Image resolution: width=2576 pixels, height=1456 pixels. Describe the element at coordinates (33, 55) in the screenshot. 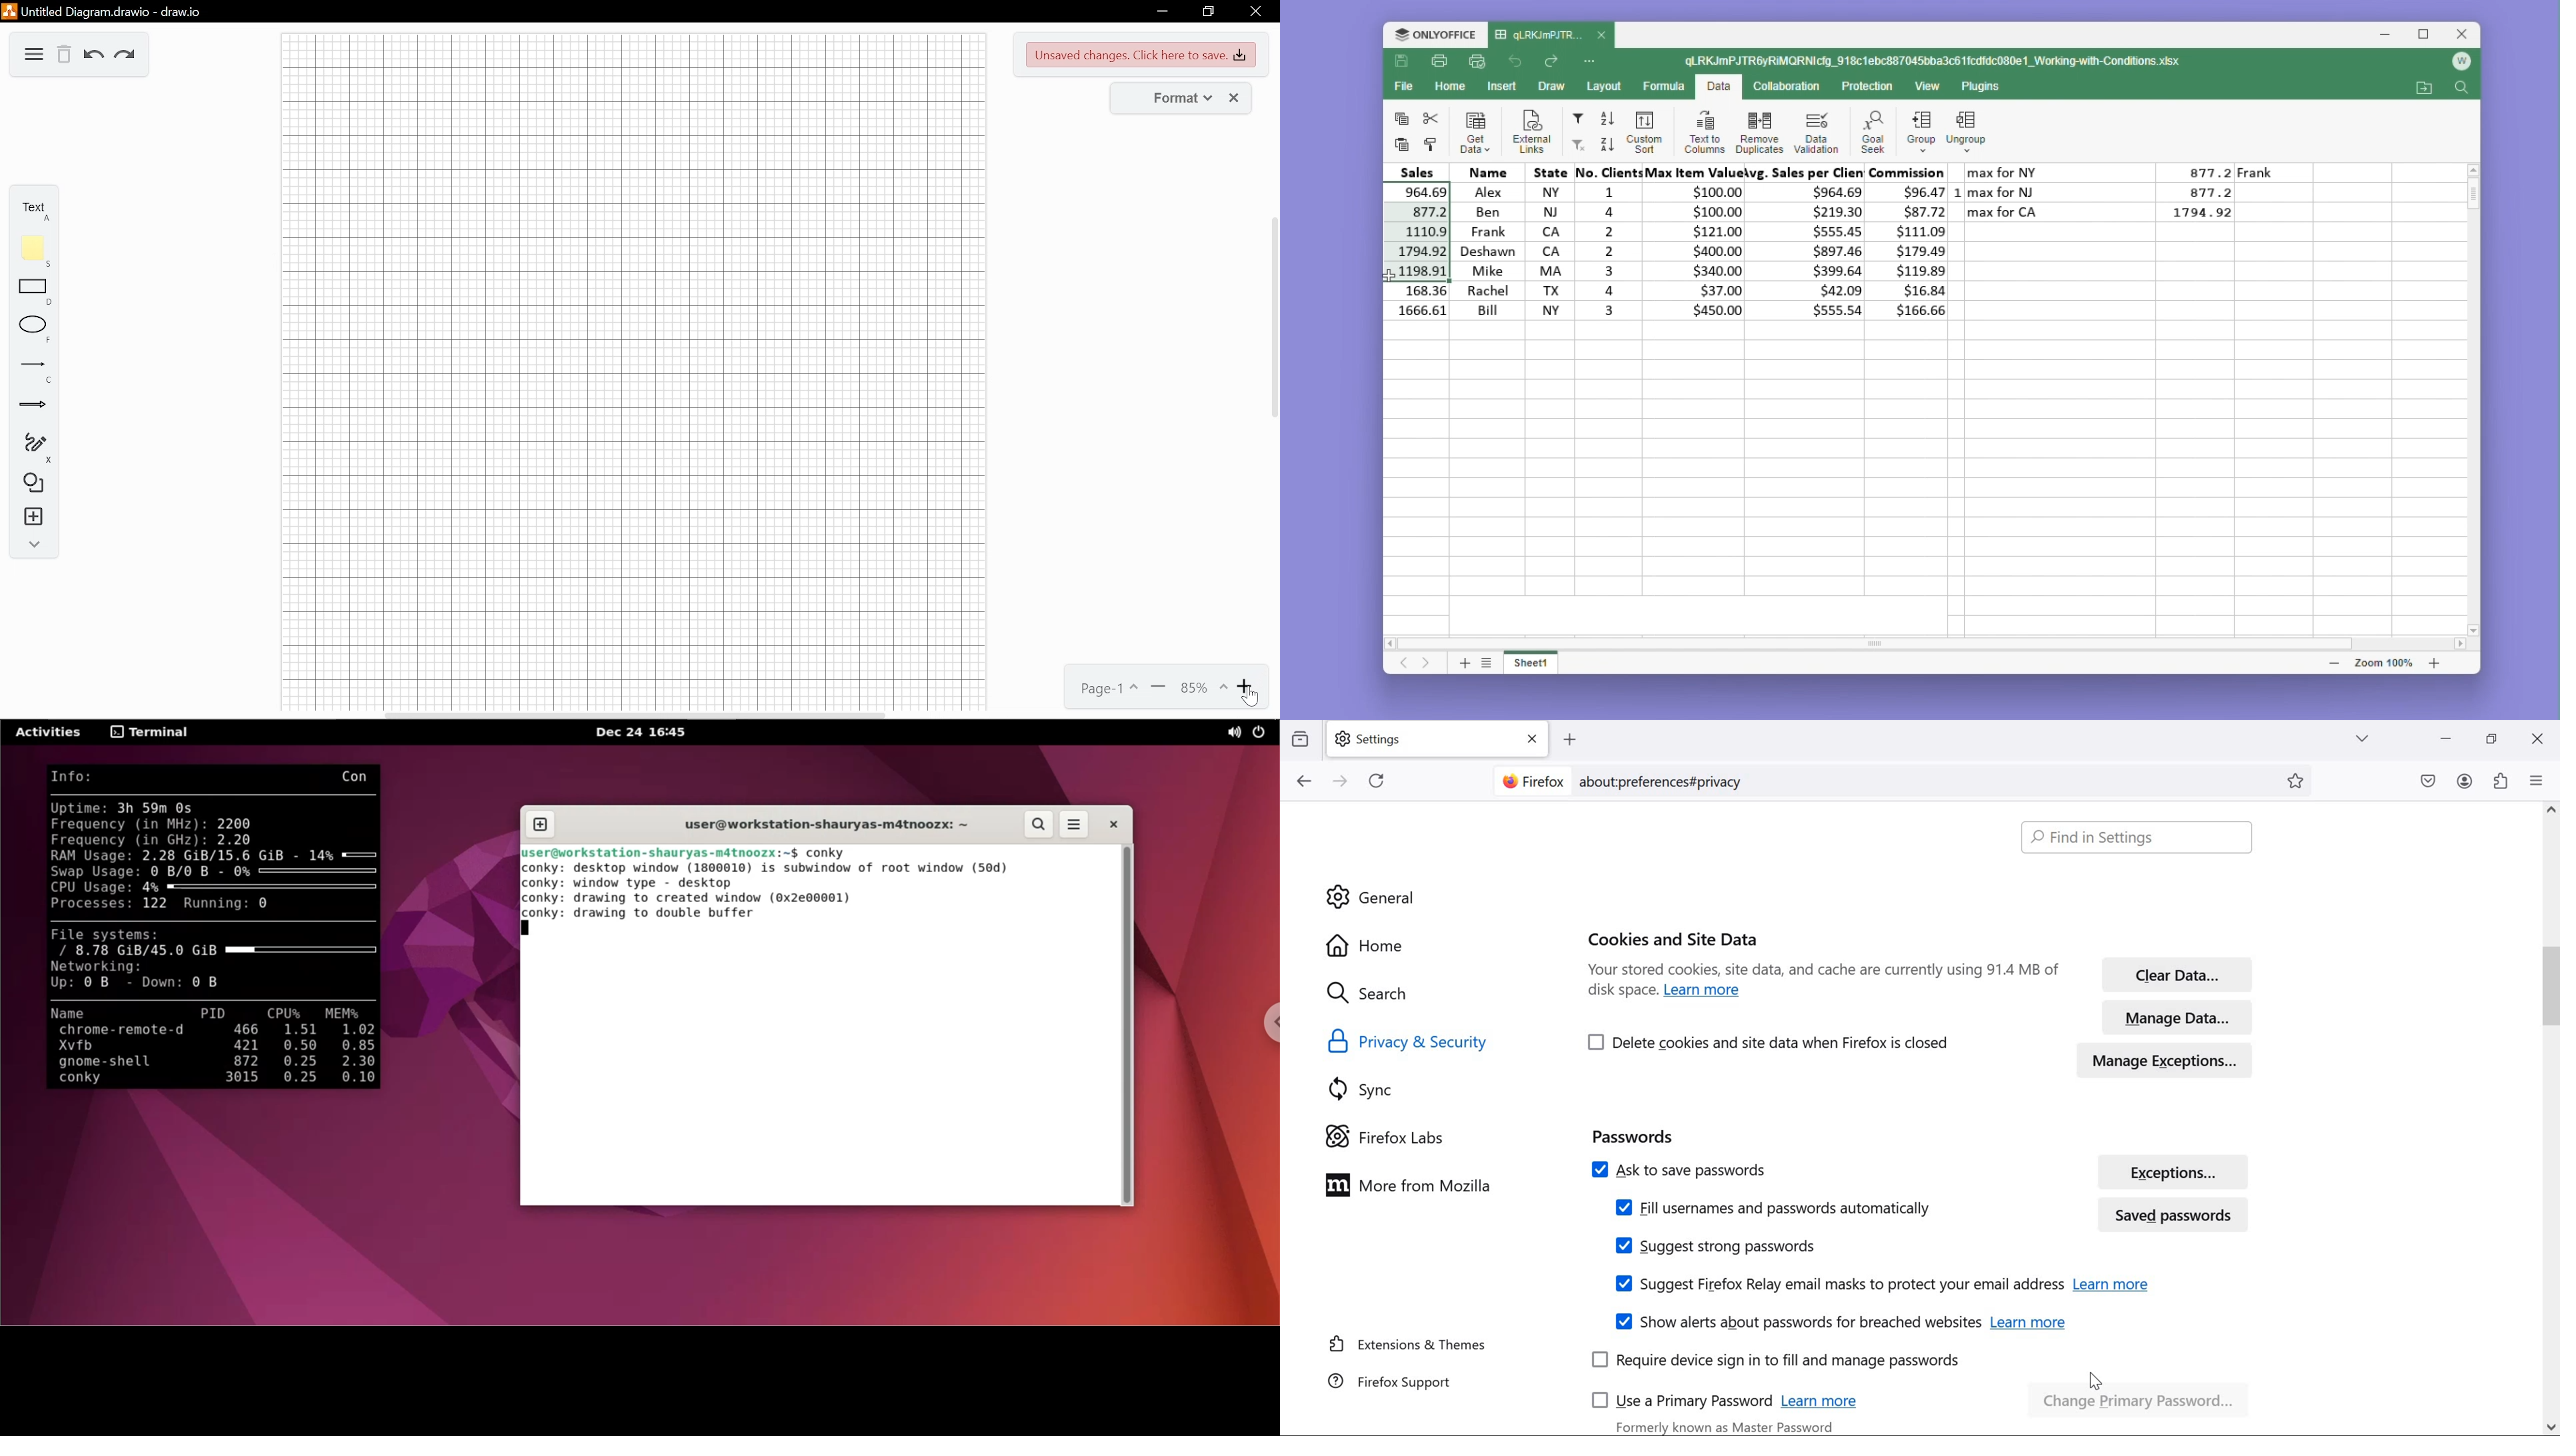

I see `More options` at that location.